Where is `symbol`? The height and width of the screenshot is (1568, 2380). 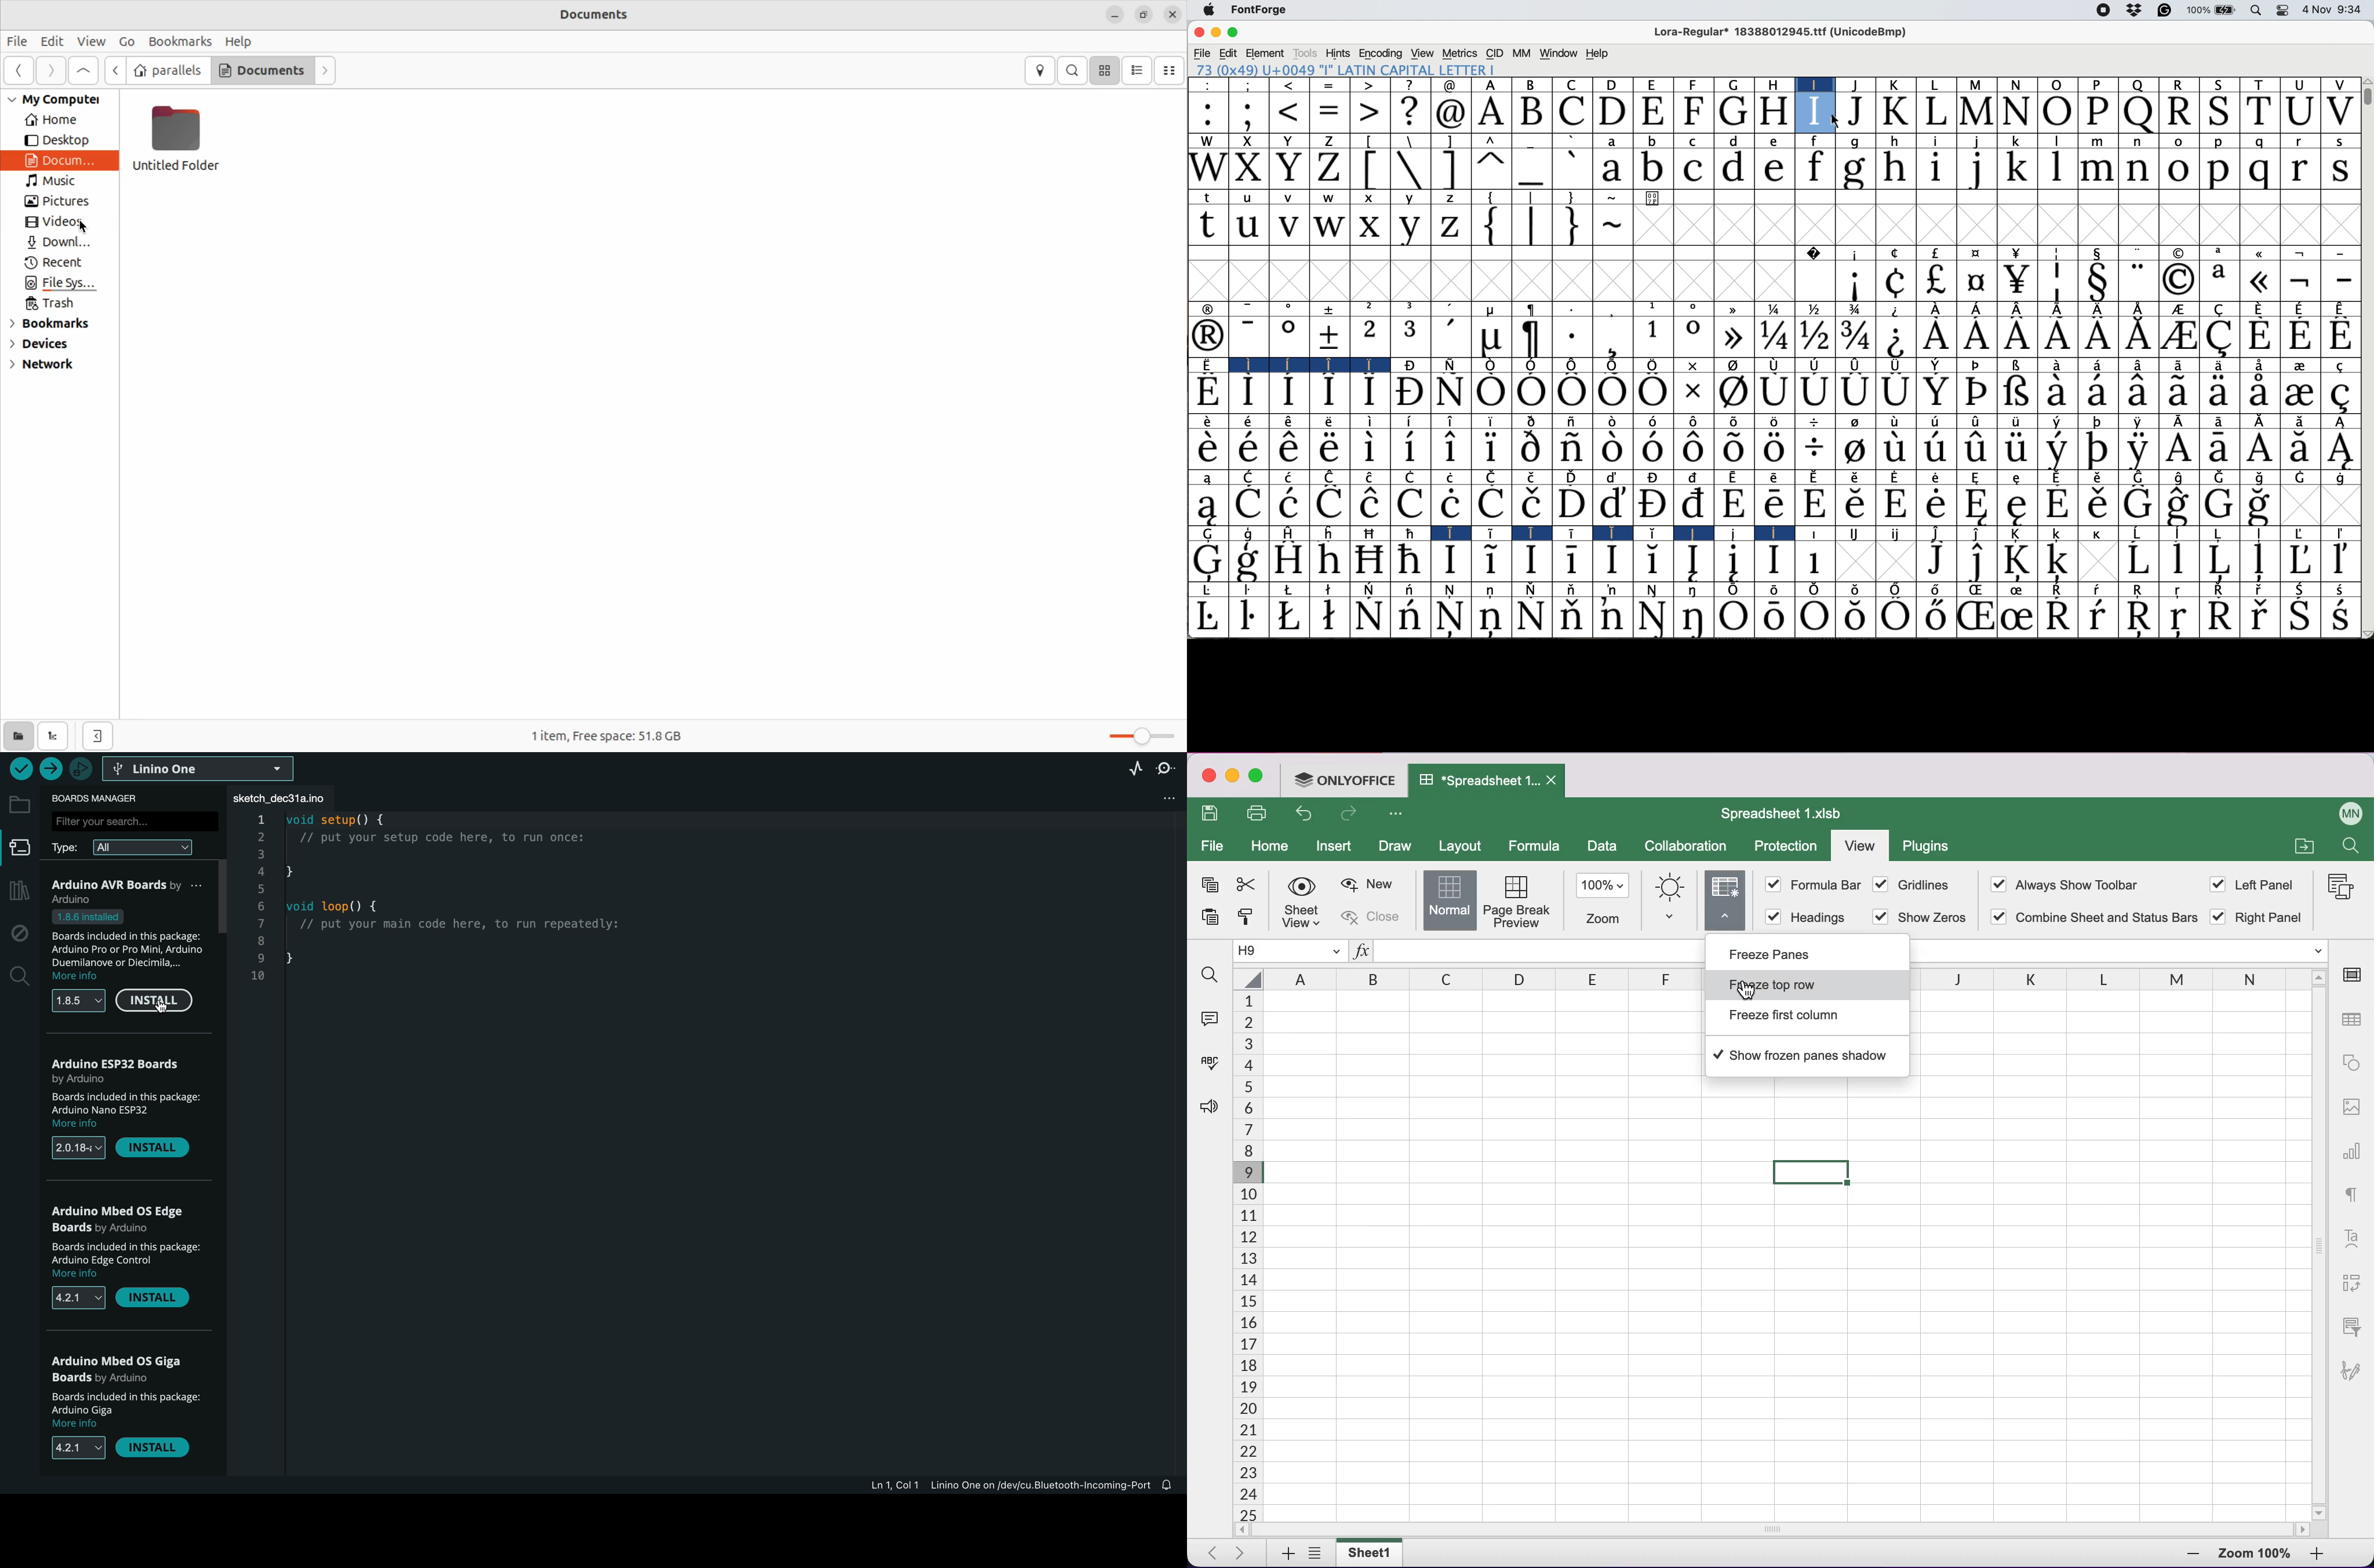 symbol is located at coordinates (1210, 308).